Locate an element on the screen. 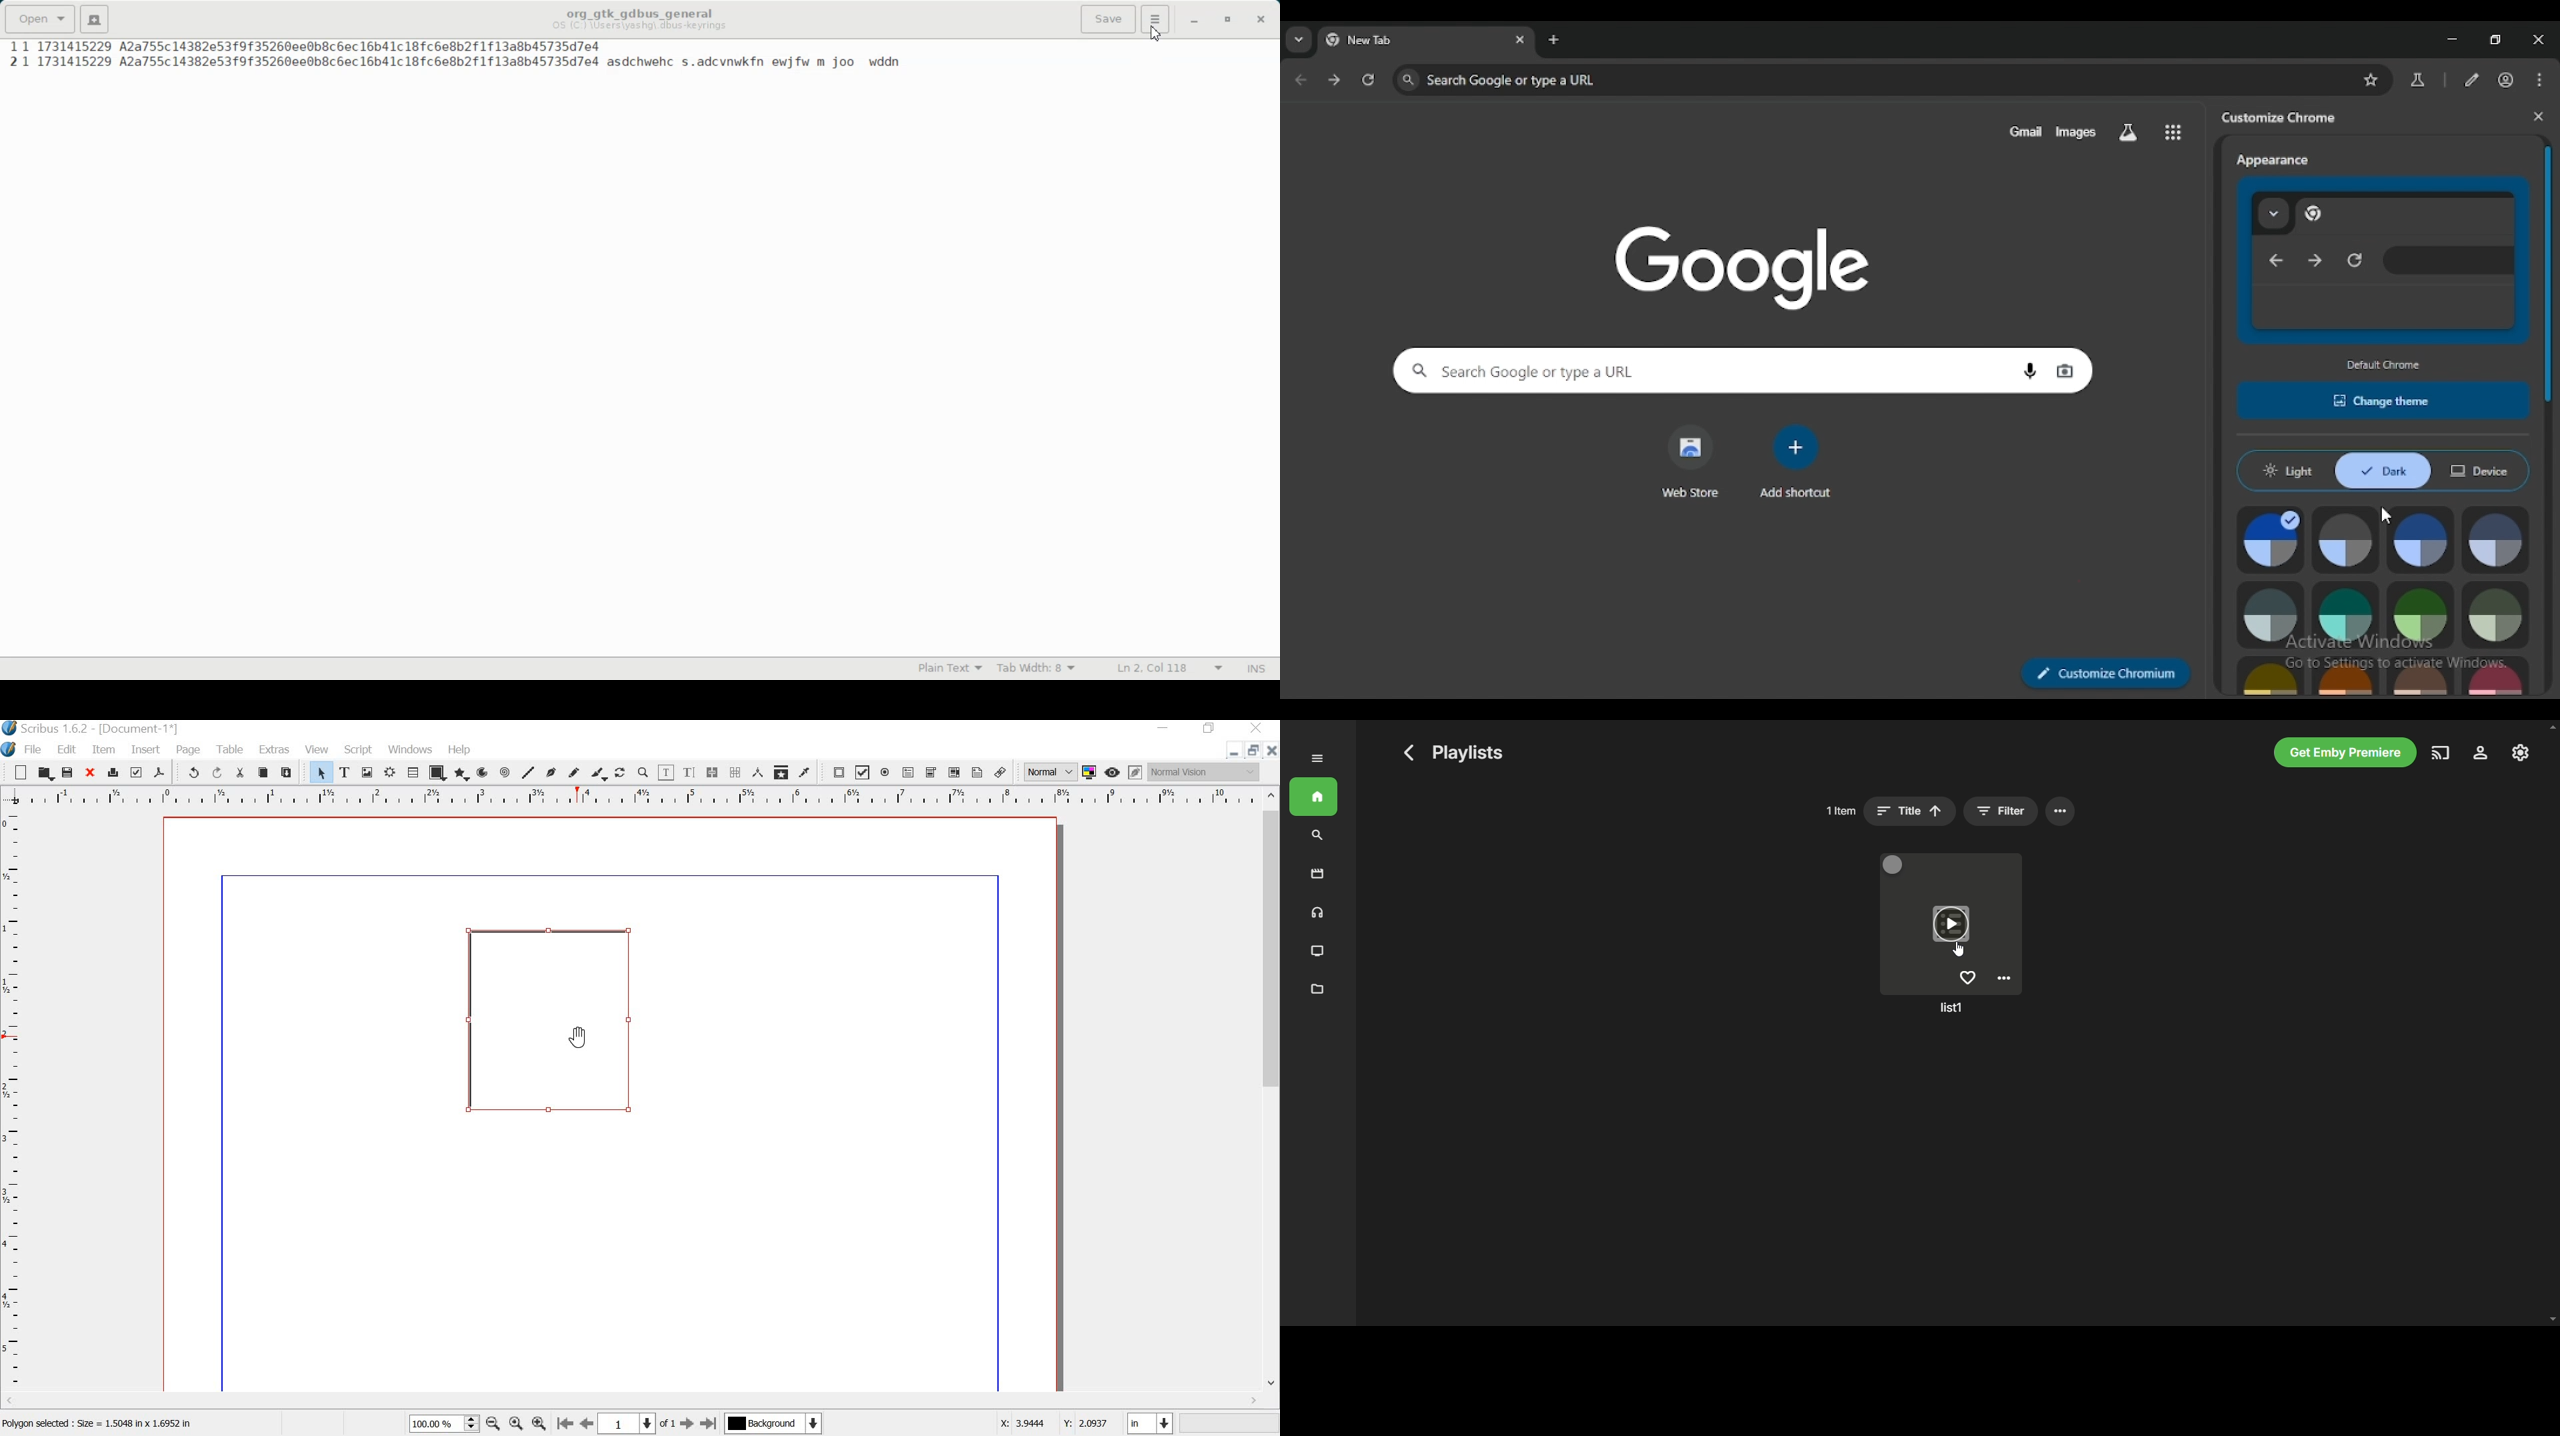 This screenshot has width=2576, height=1456. previous is located at coordinates (2280, 262).